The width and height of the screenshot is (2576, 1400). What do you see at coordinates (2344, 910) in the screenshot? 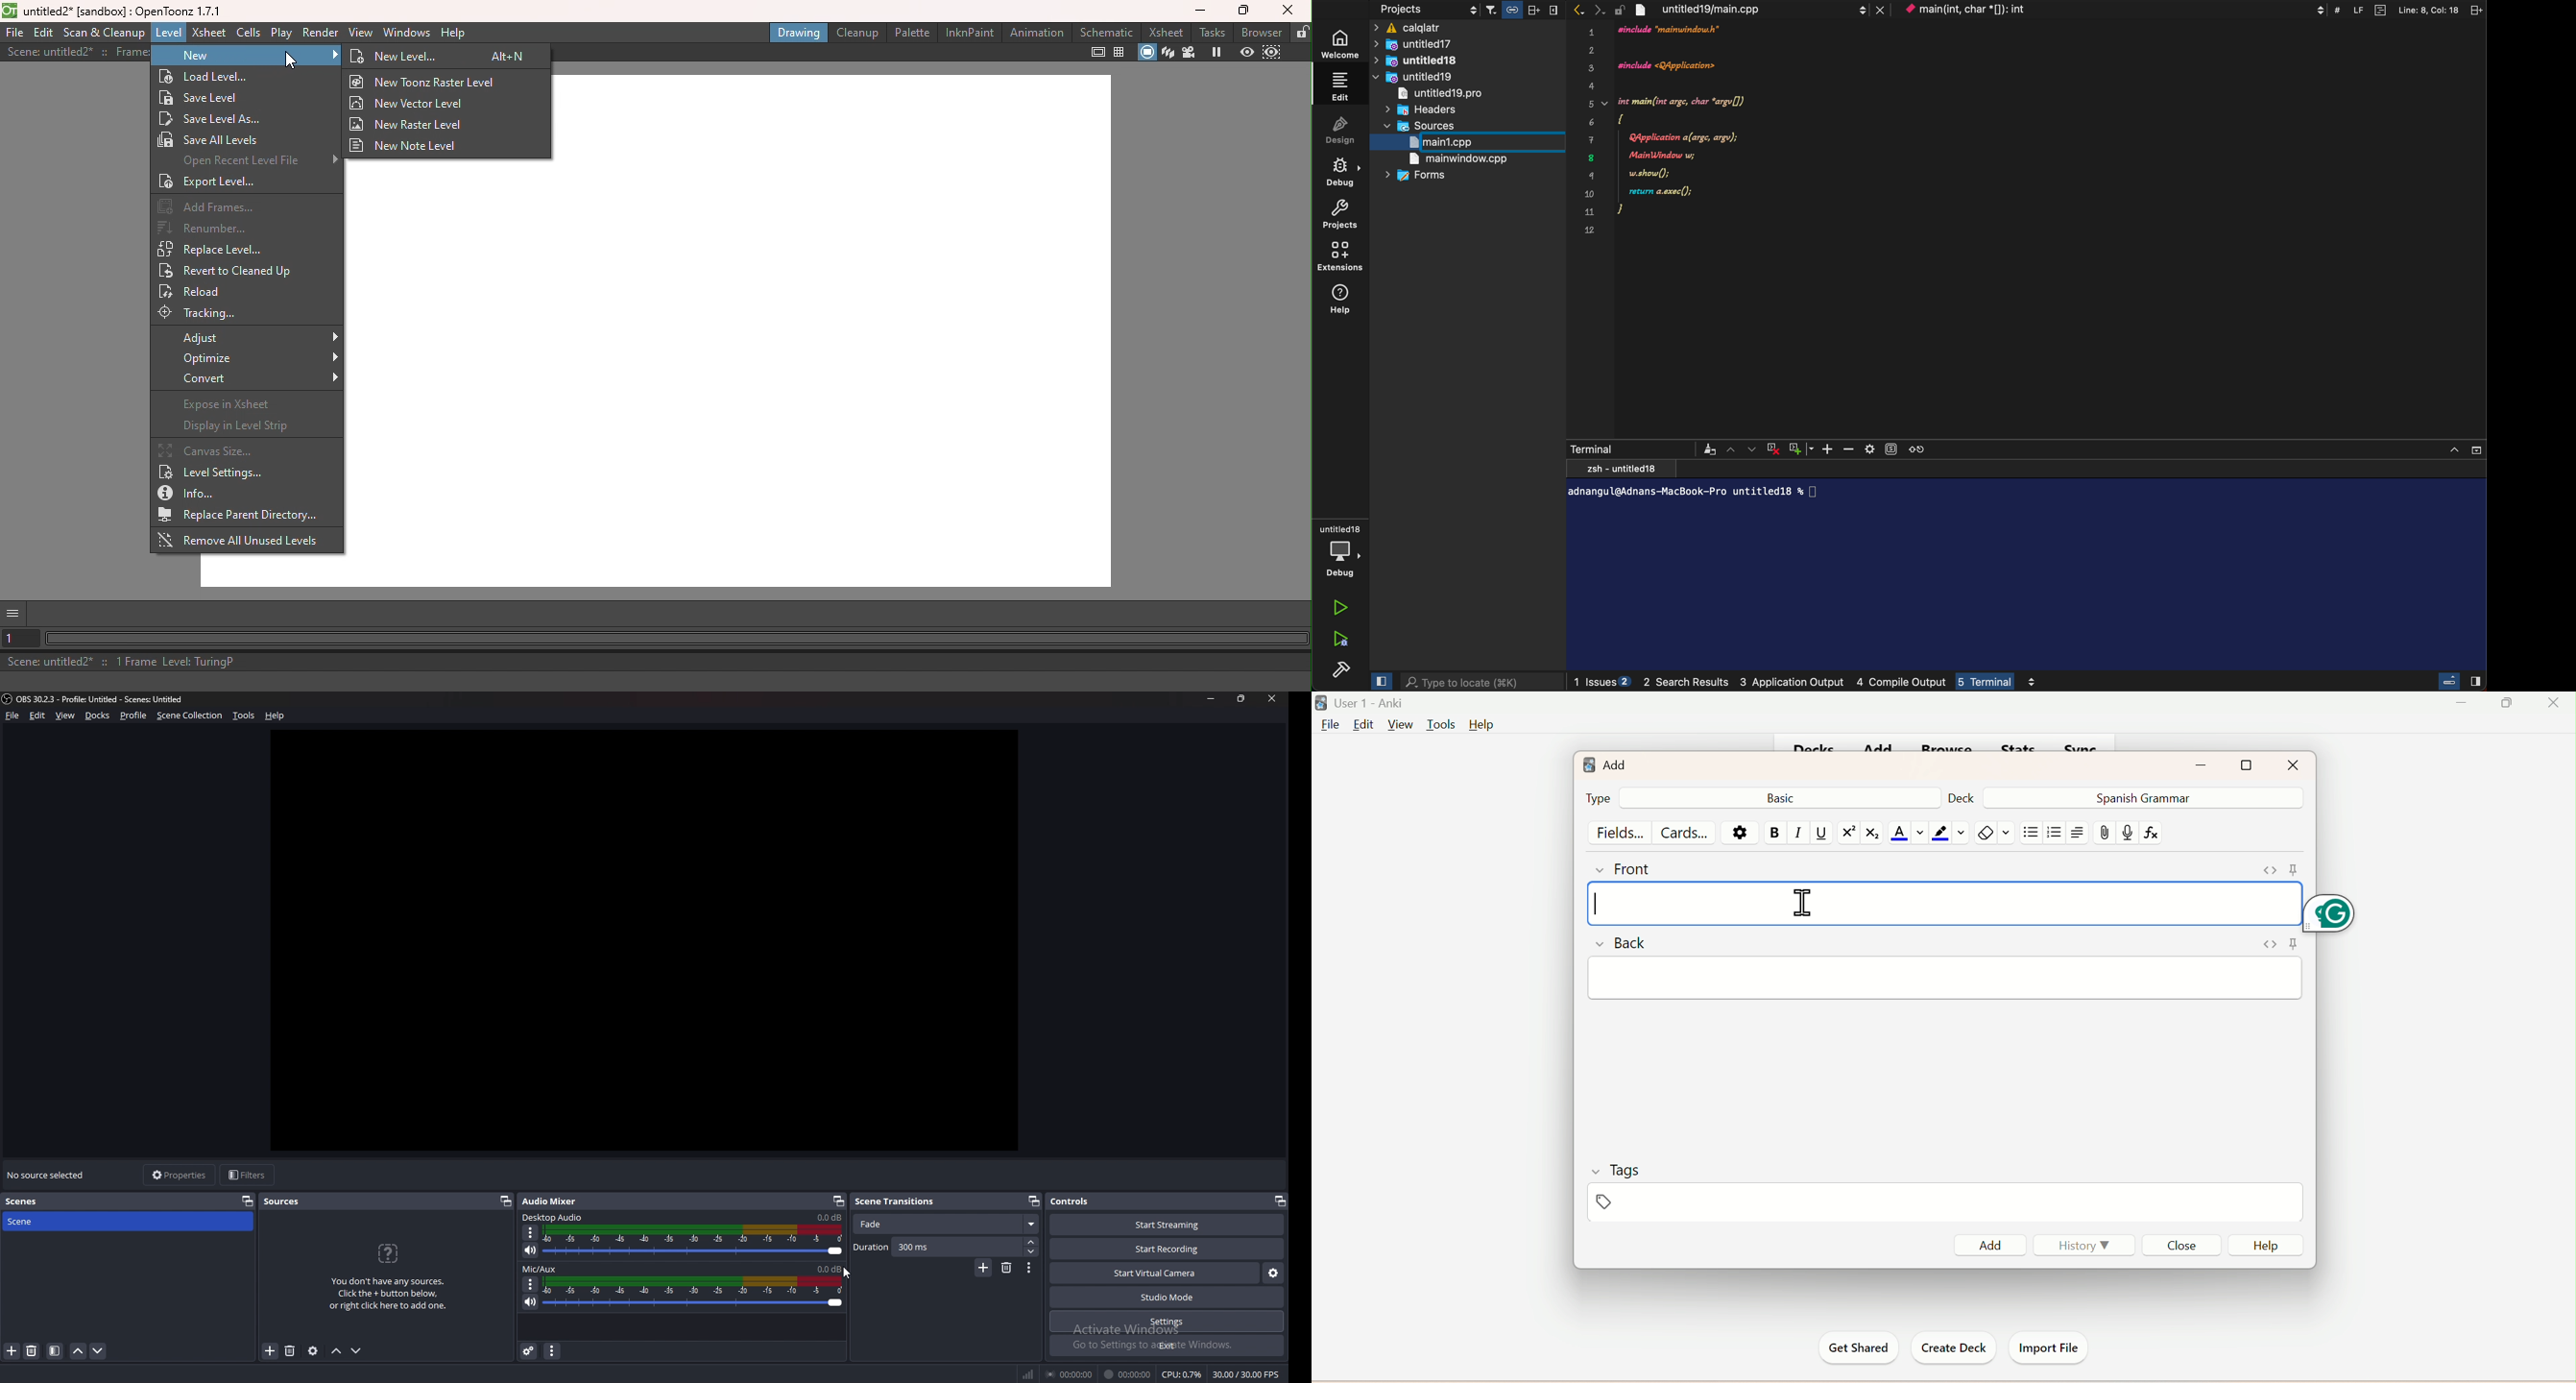
I see `` at bounding box center [2344, 910].